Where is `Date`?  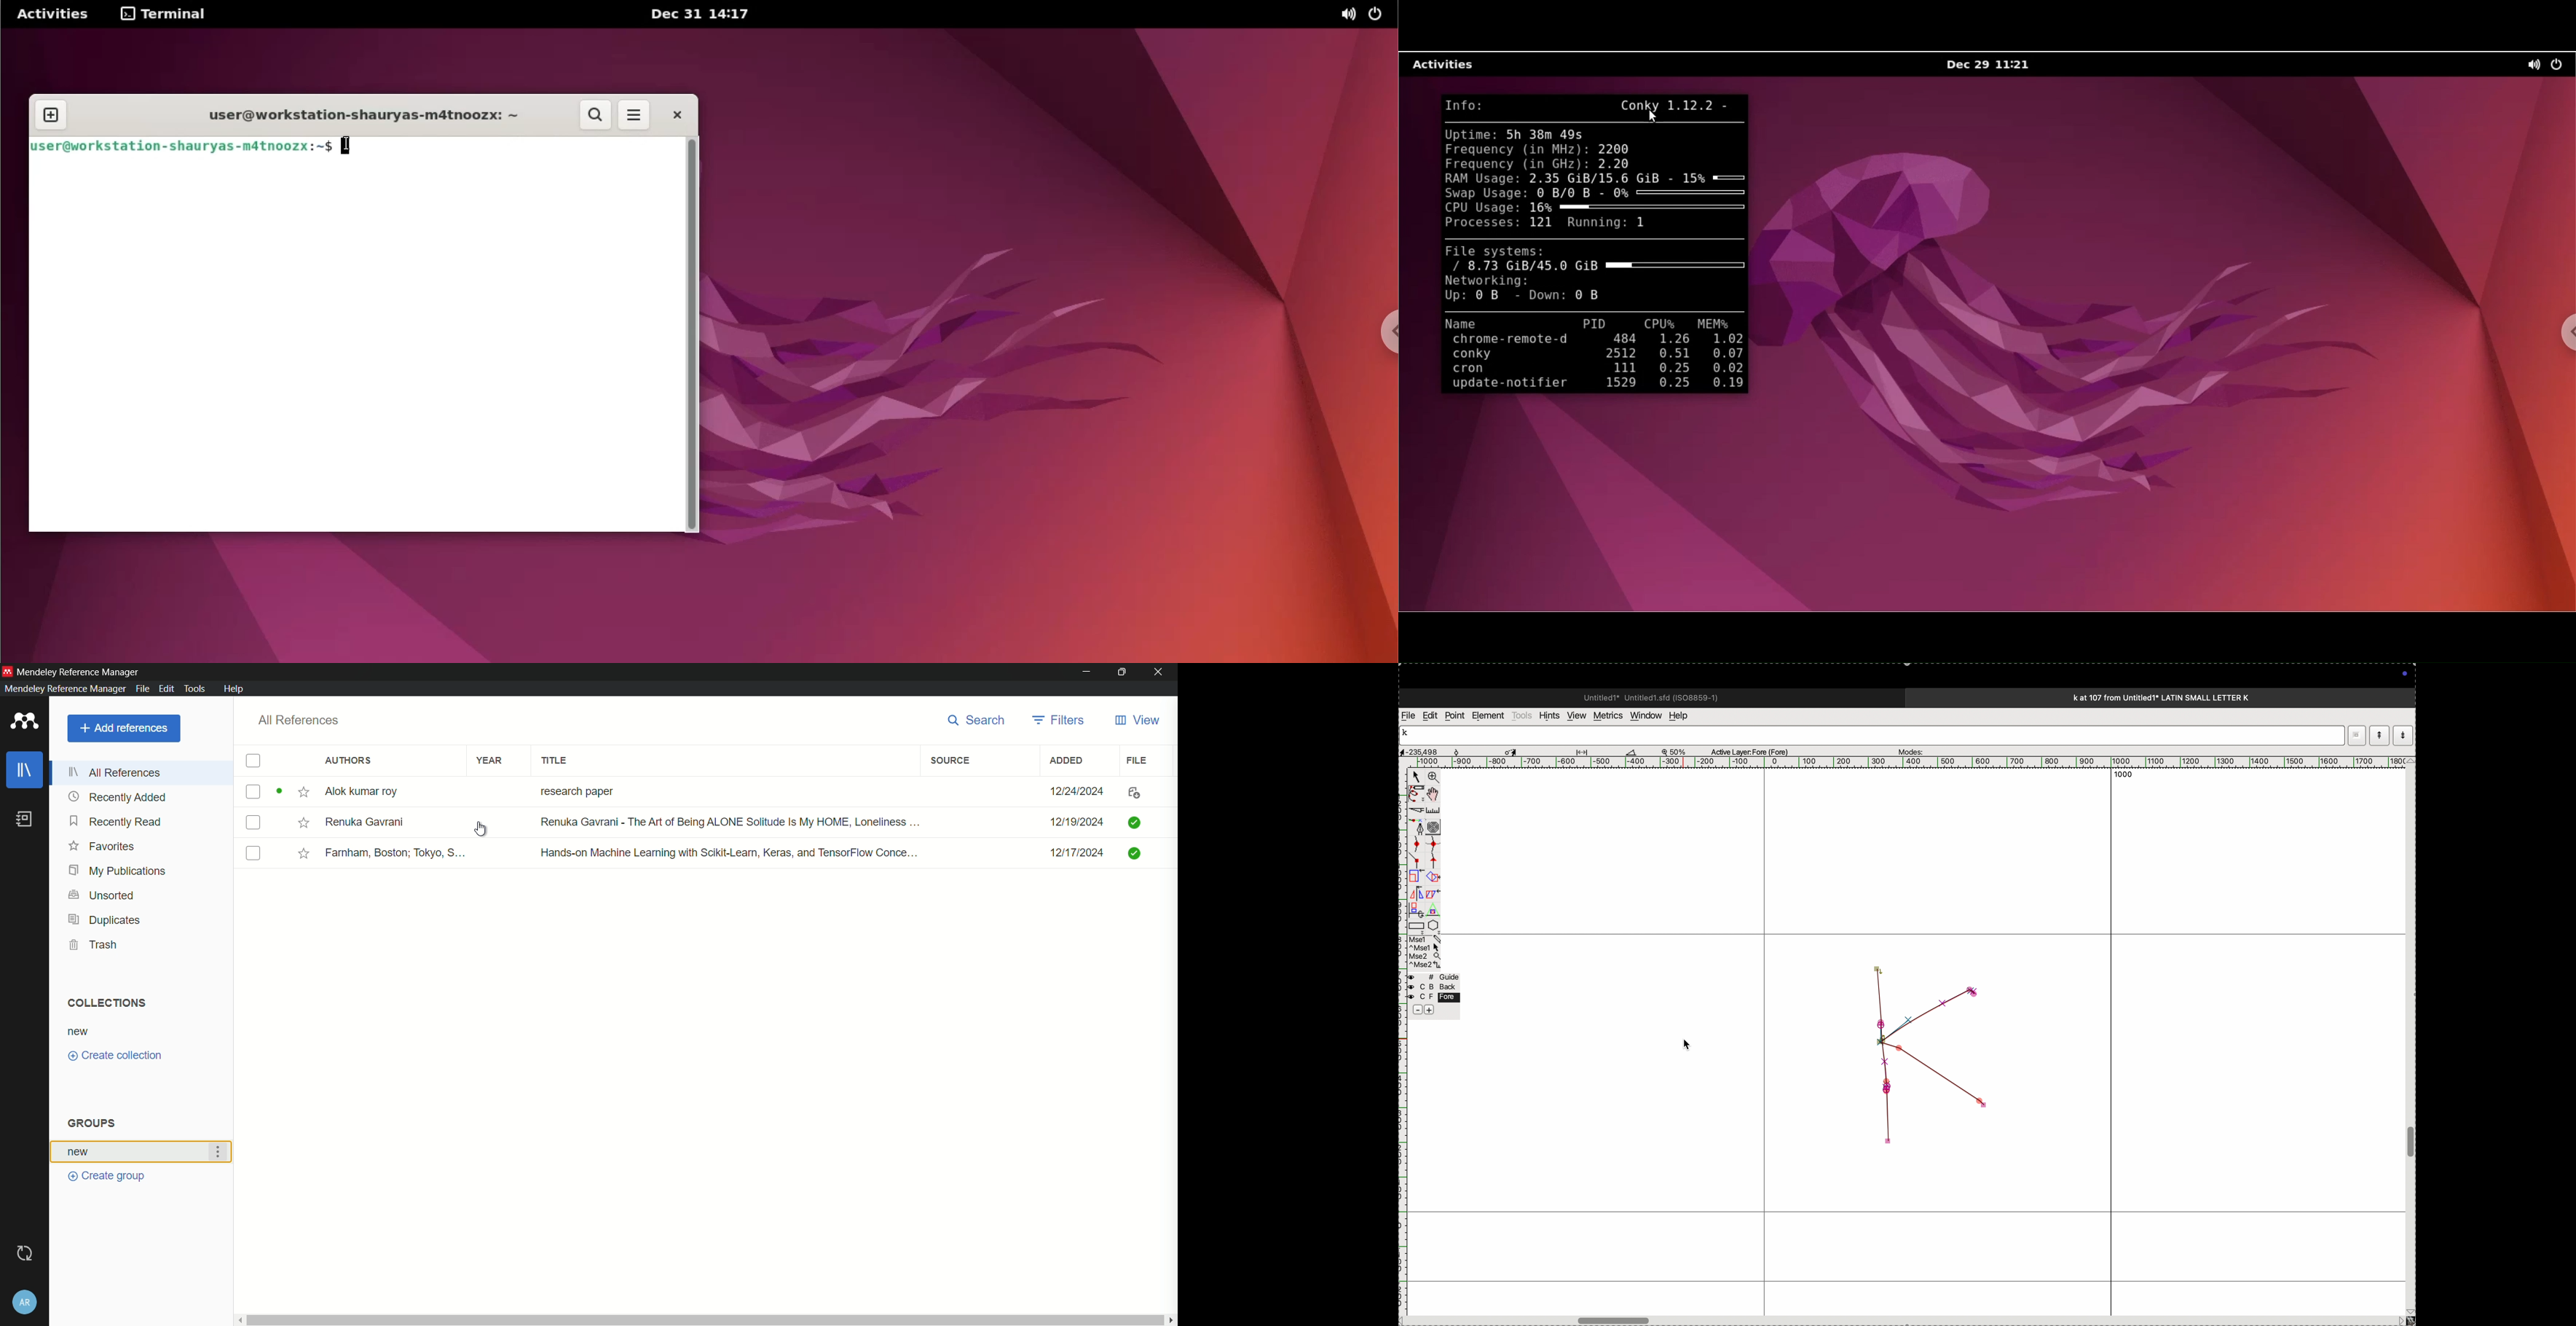
Date is located at coordinates (1076, 823).